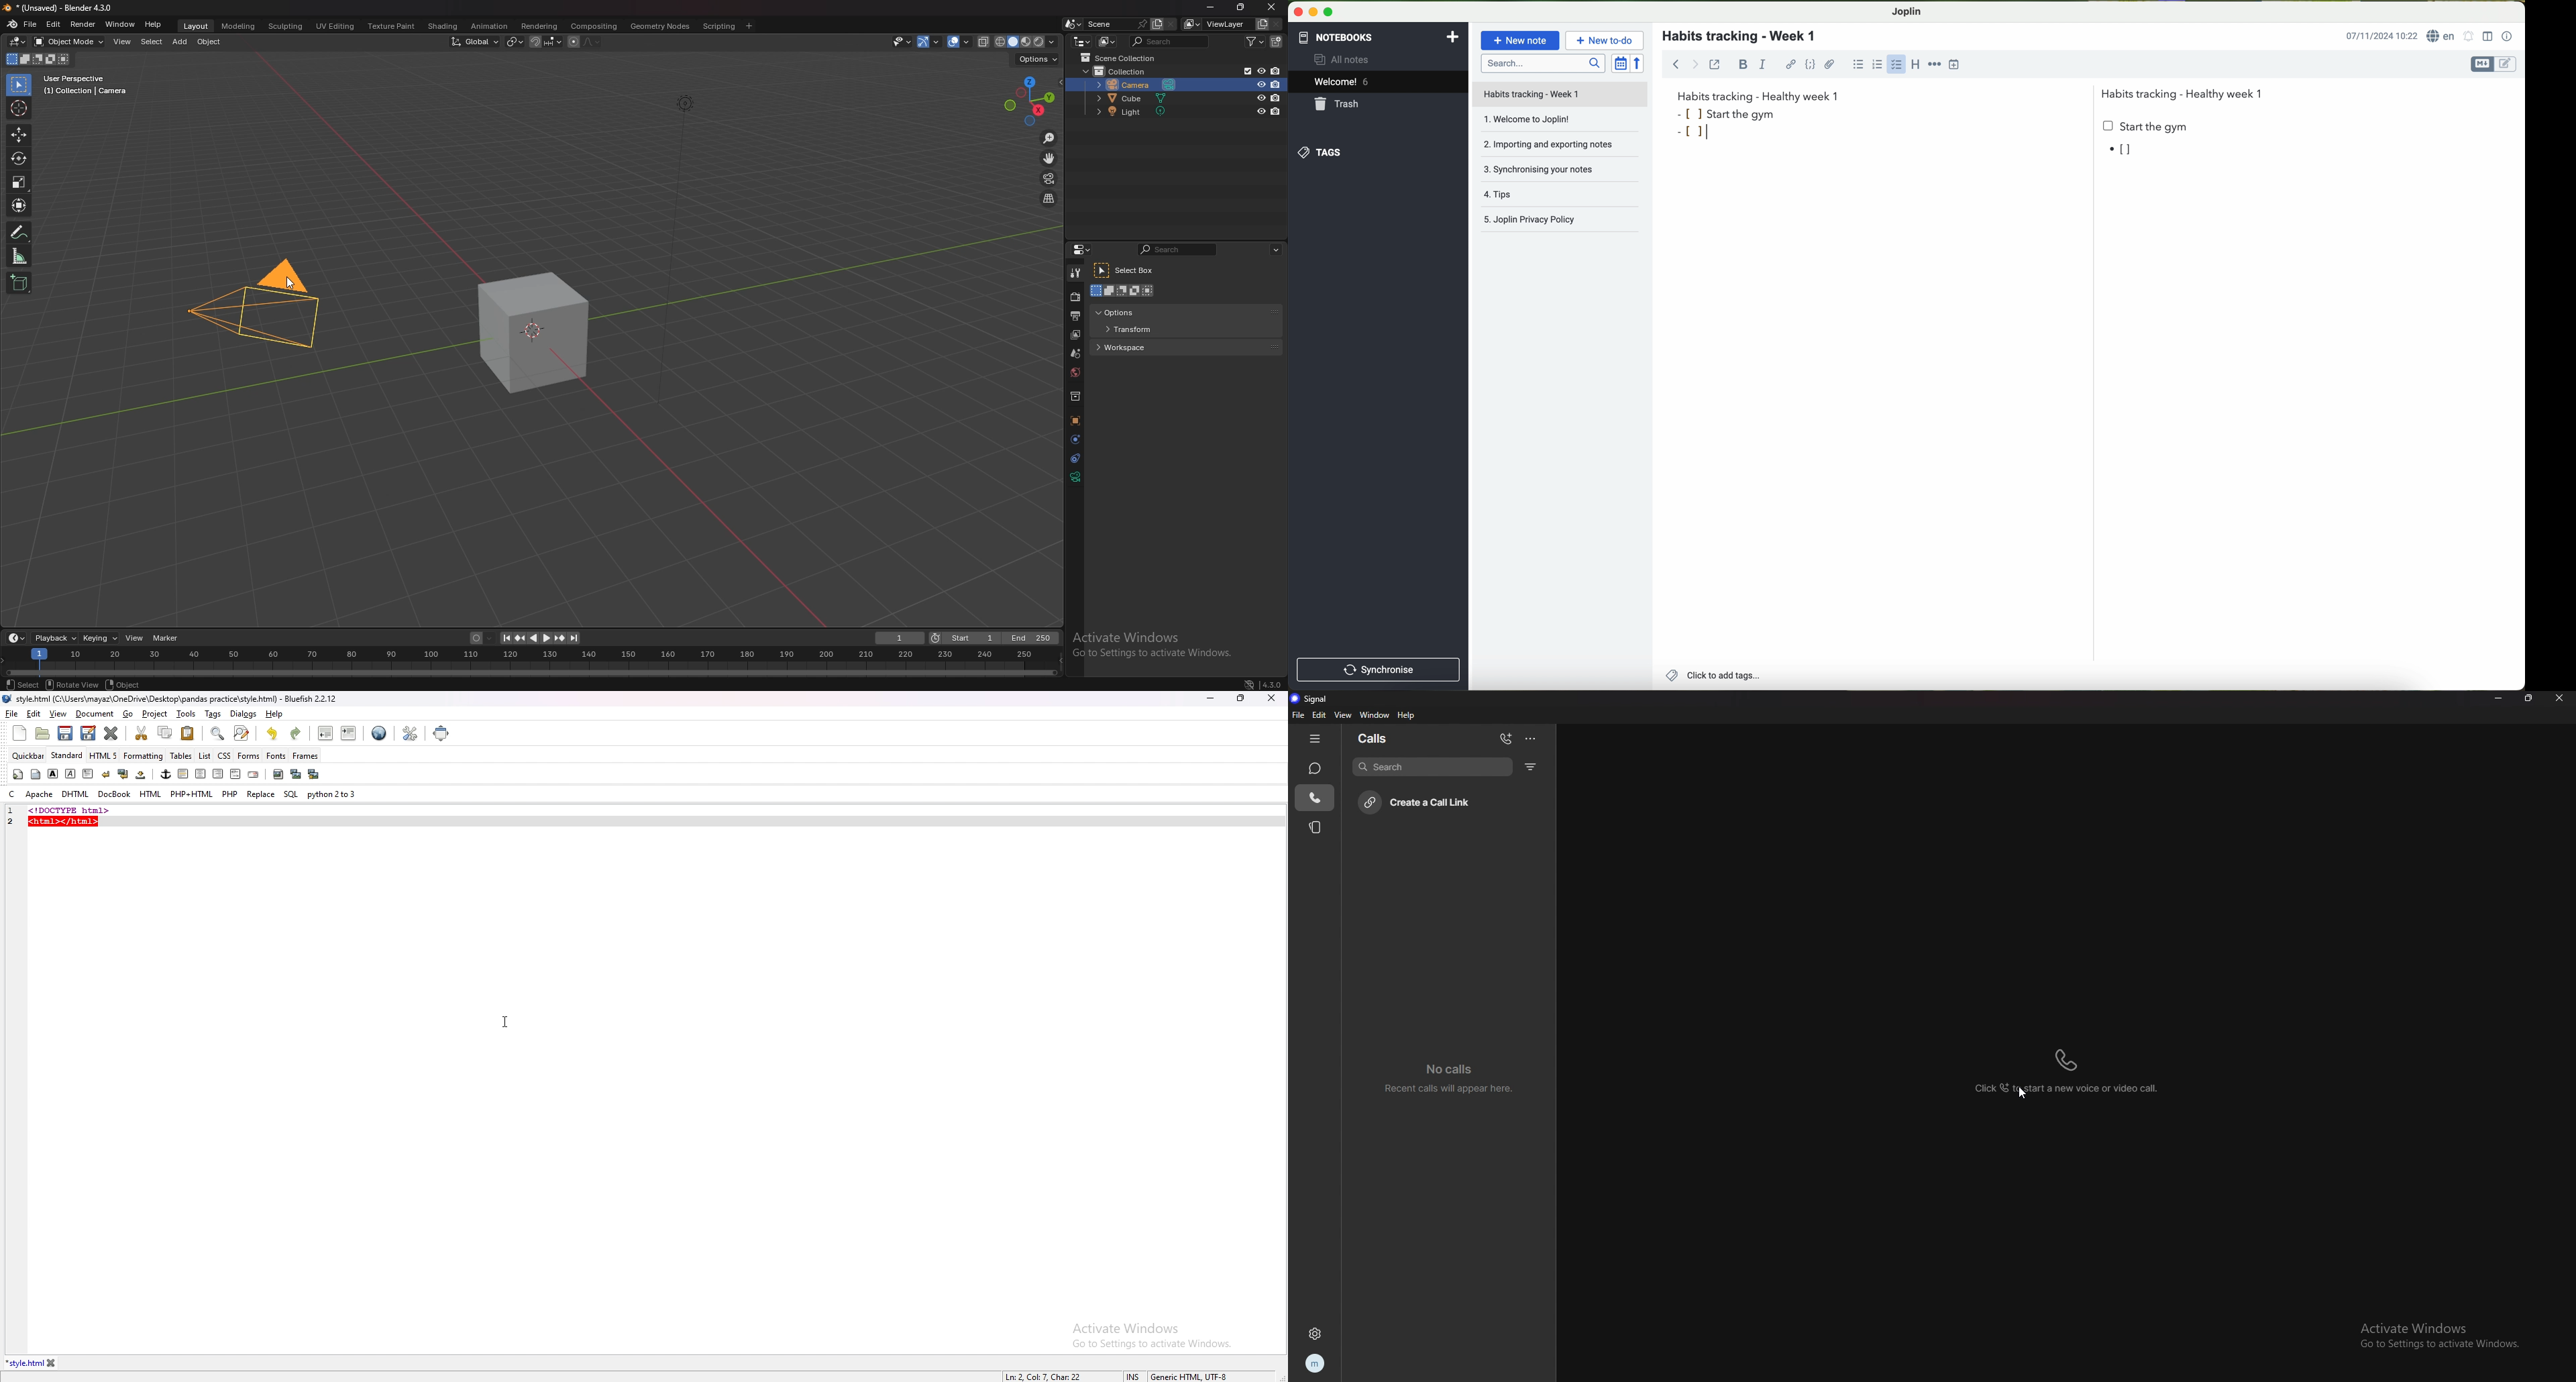 The image size is (2576, 1400). I want to click on disable in renders, so click(1275, 85).